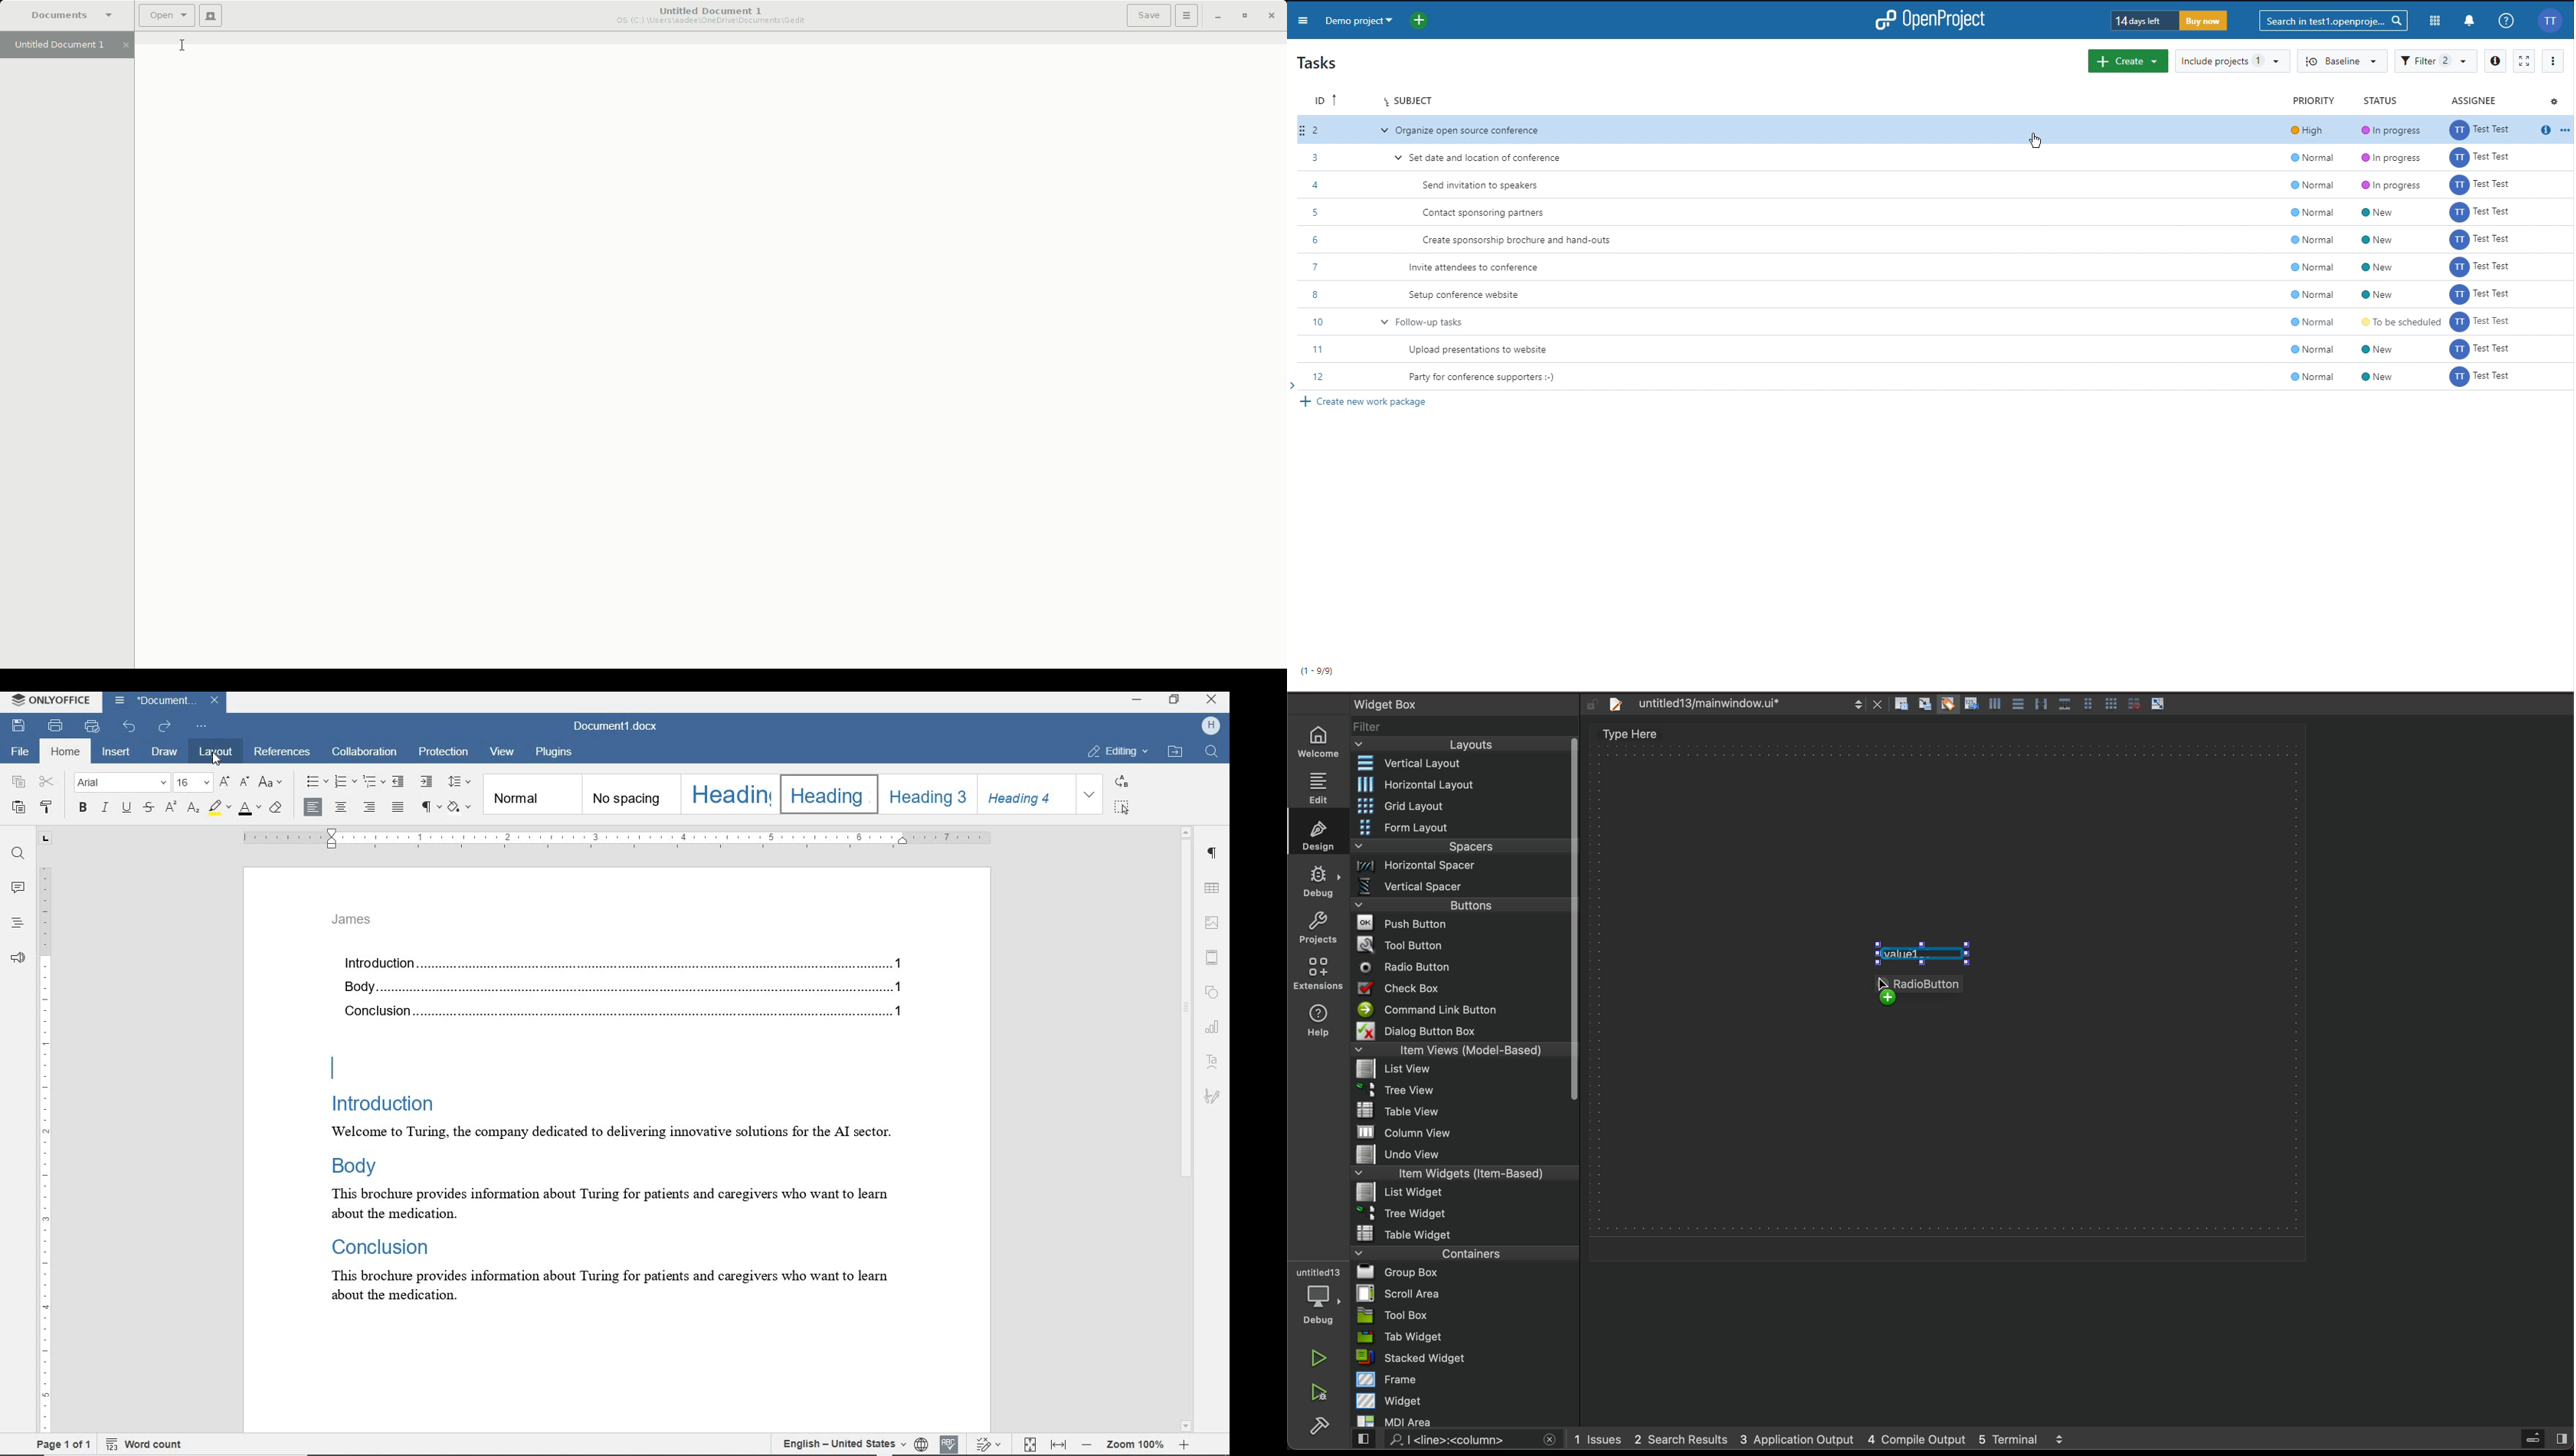 Image resolution: width=2576 pixels, height=1456 pixels. What do you see at coordinates (631, 1140) in the screenshot?
I see `text` at bounding box center [631, 1140].